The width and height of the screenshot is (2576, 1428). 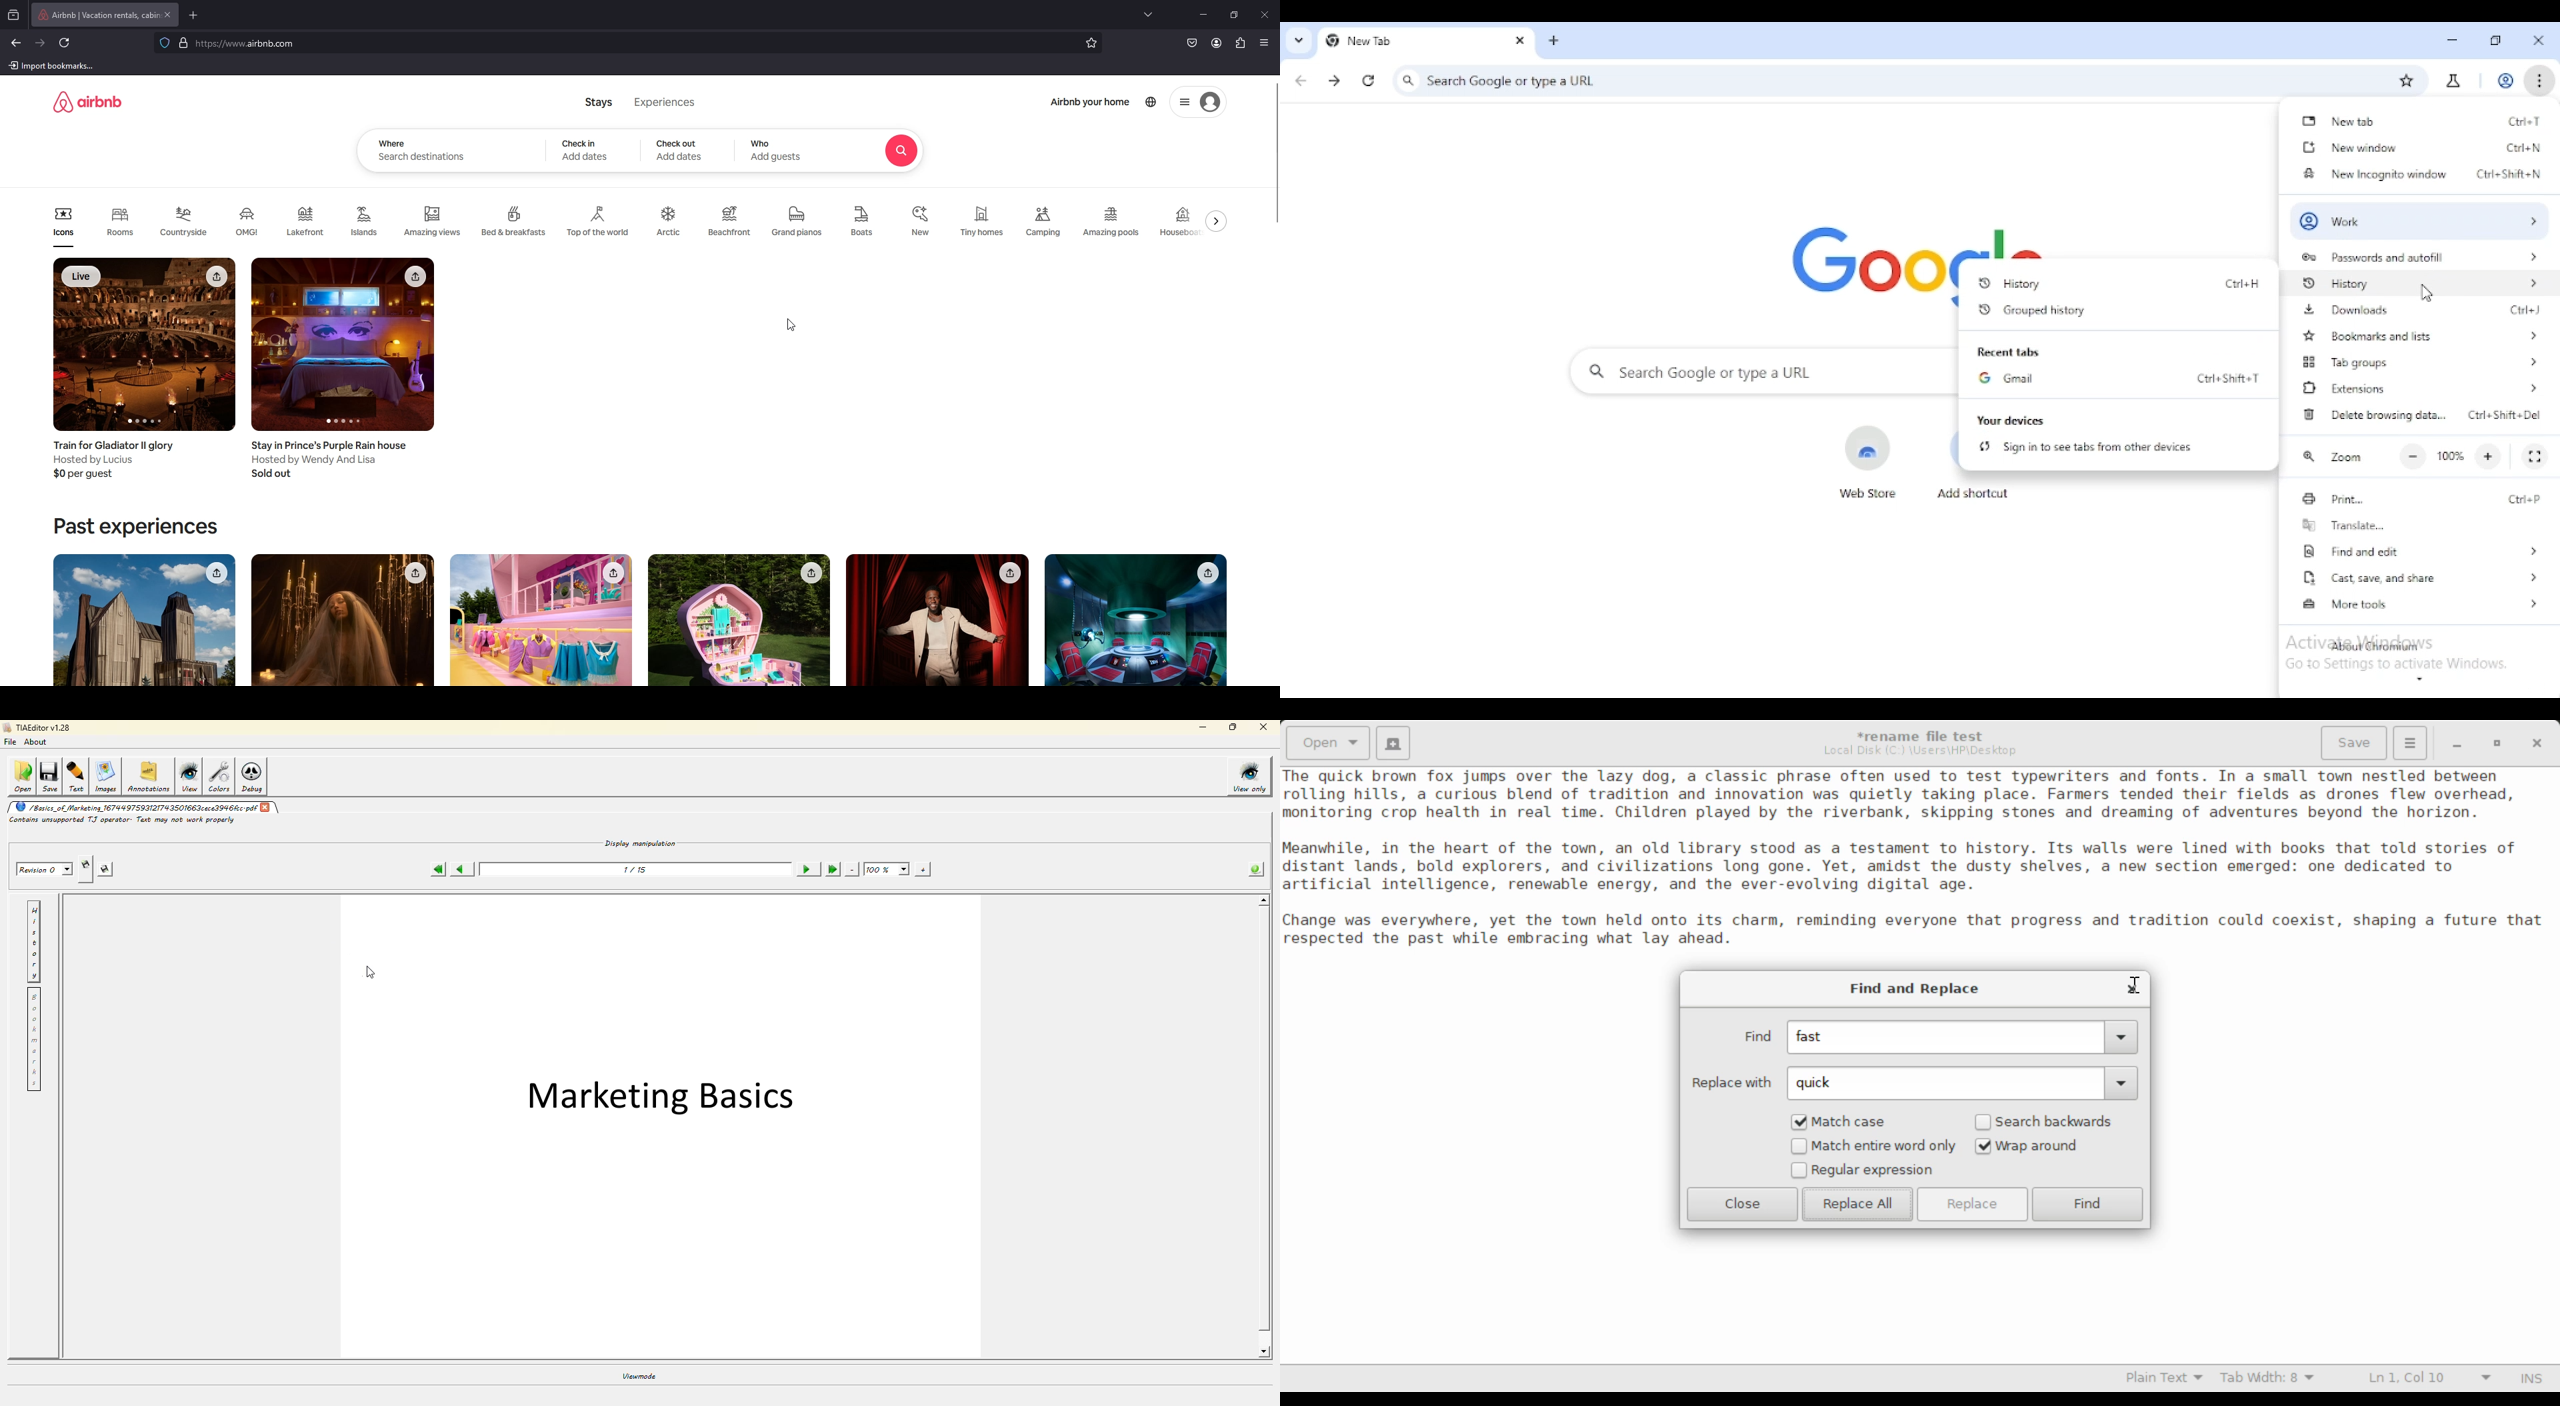 I want to click on bookmark this page, so click(x=2406, y=81).